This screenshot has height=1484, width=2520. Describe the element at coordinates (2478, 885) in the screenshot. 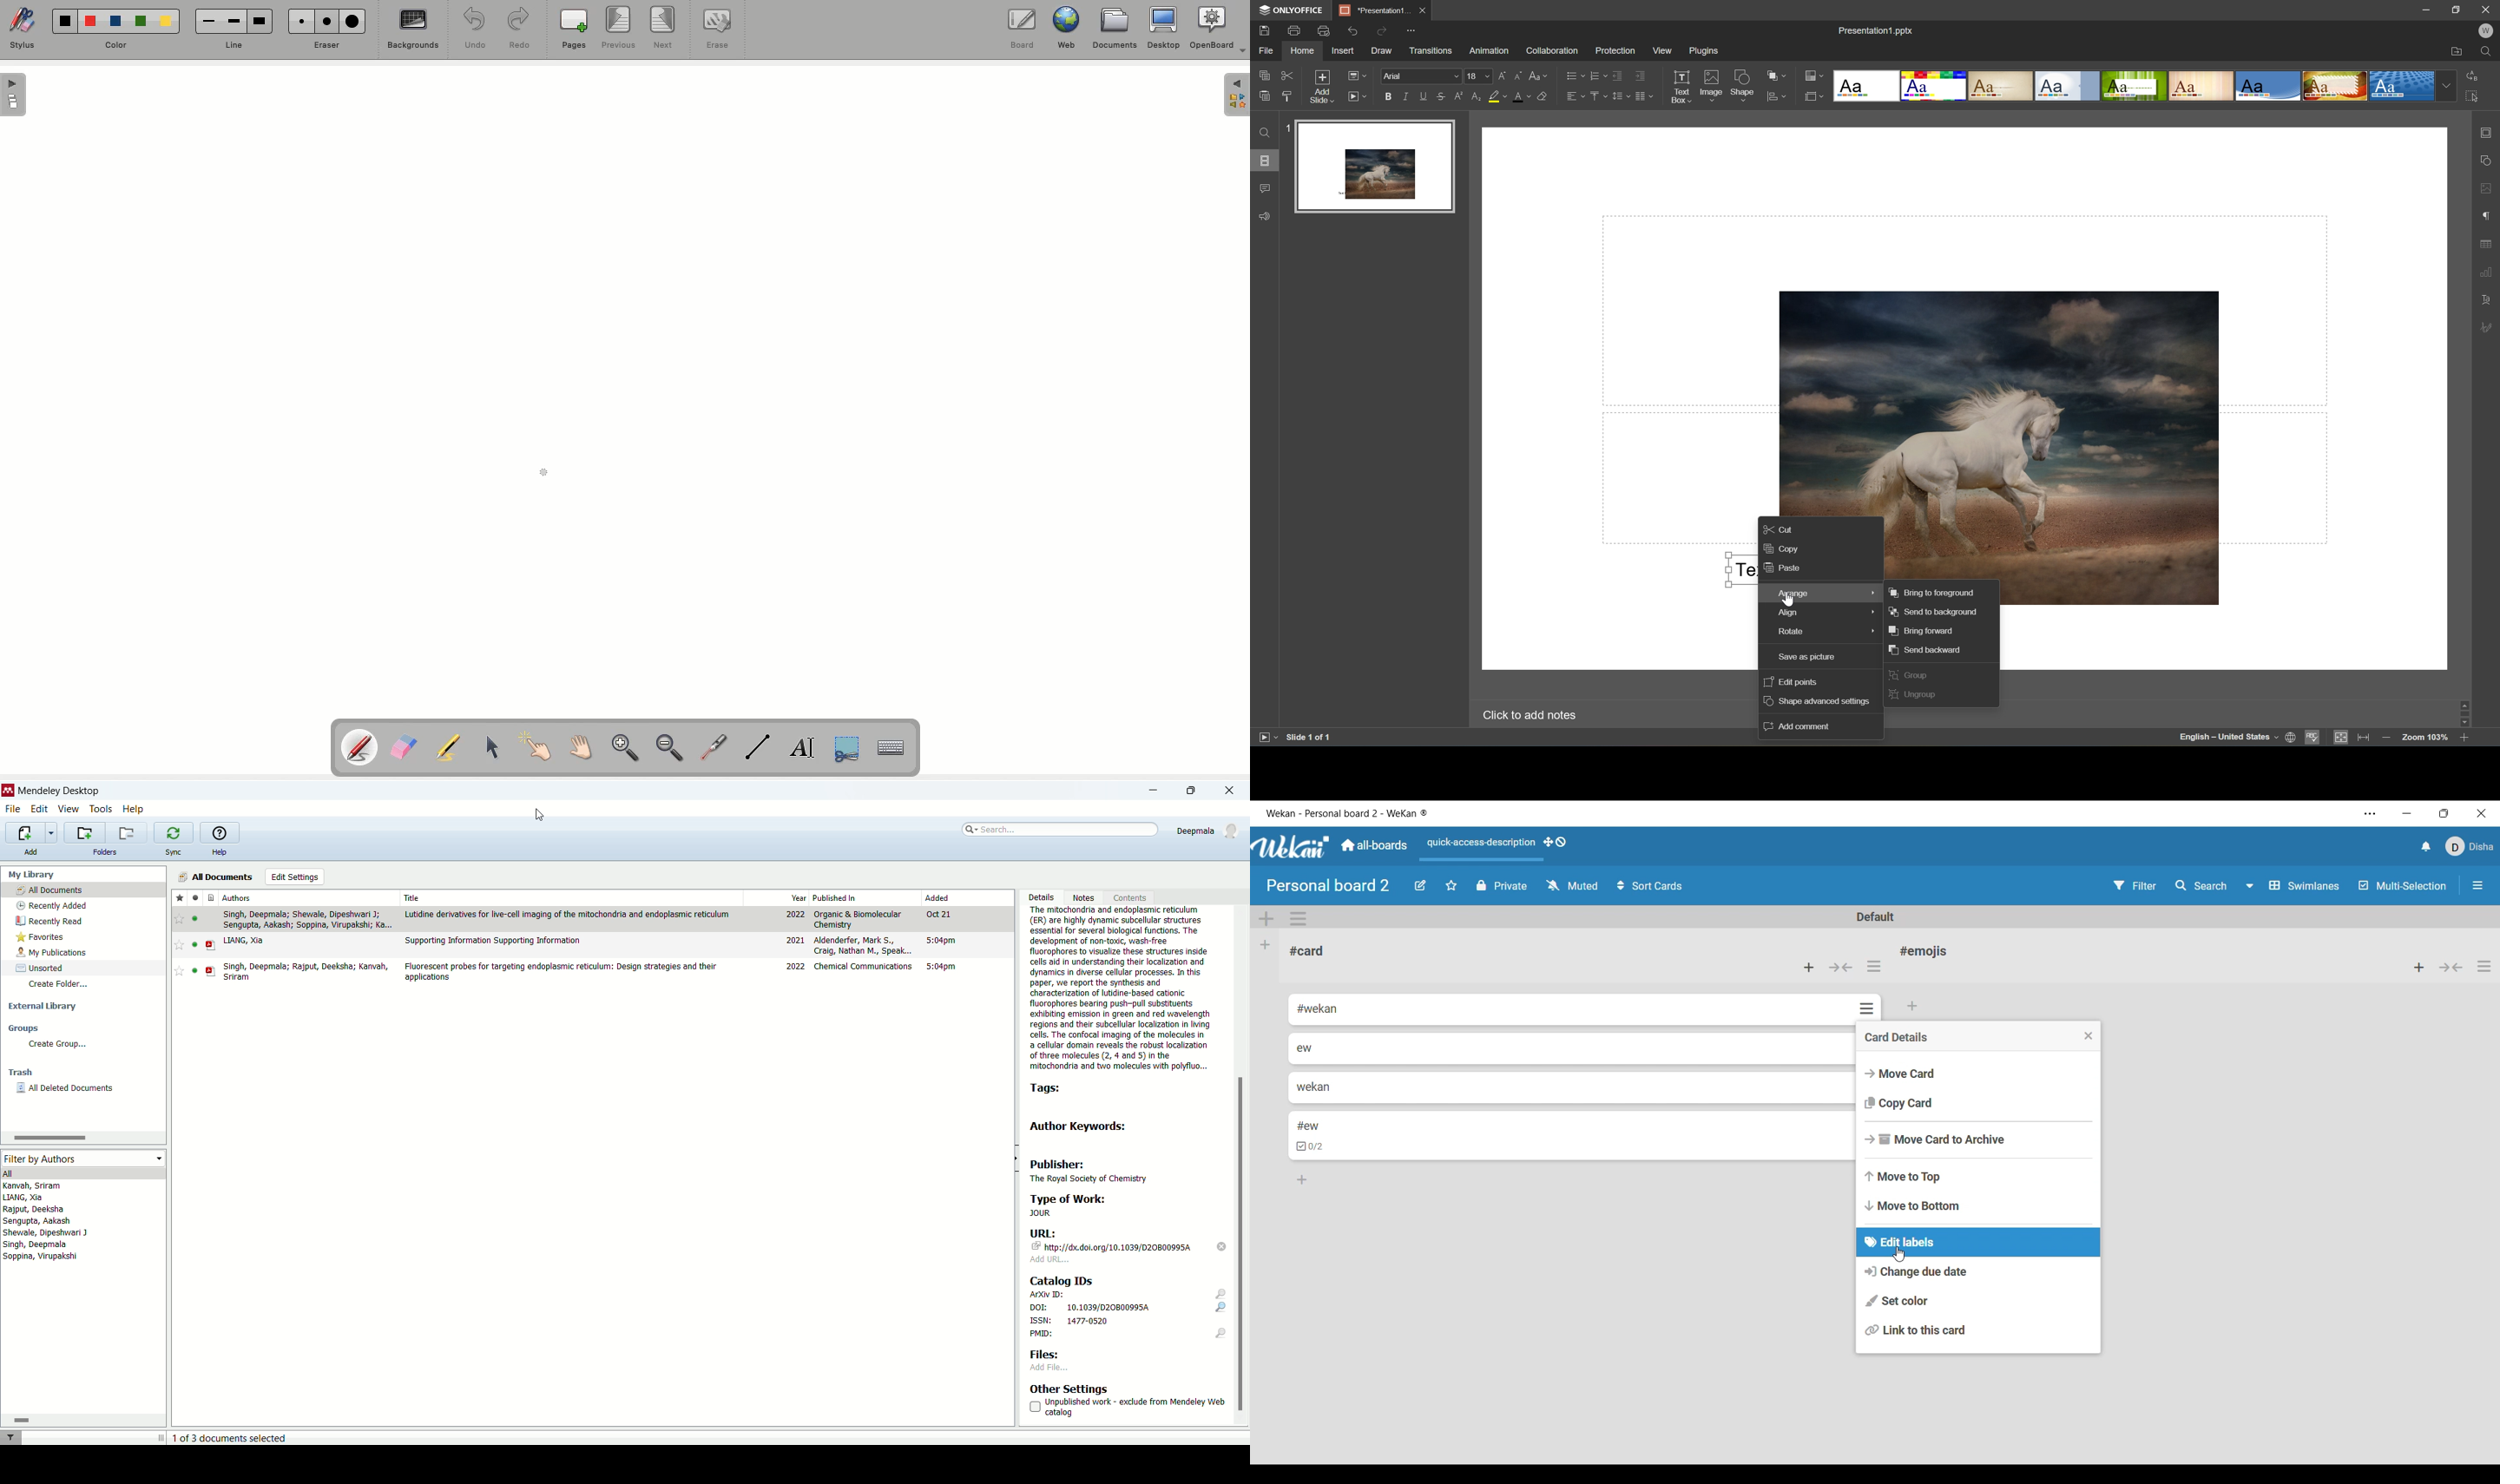

I see `Open/Close sidebar` at that location.